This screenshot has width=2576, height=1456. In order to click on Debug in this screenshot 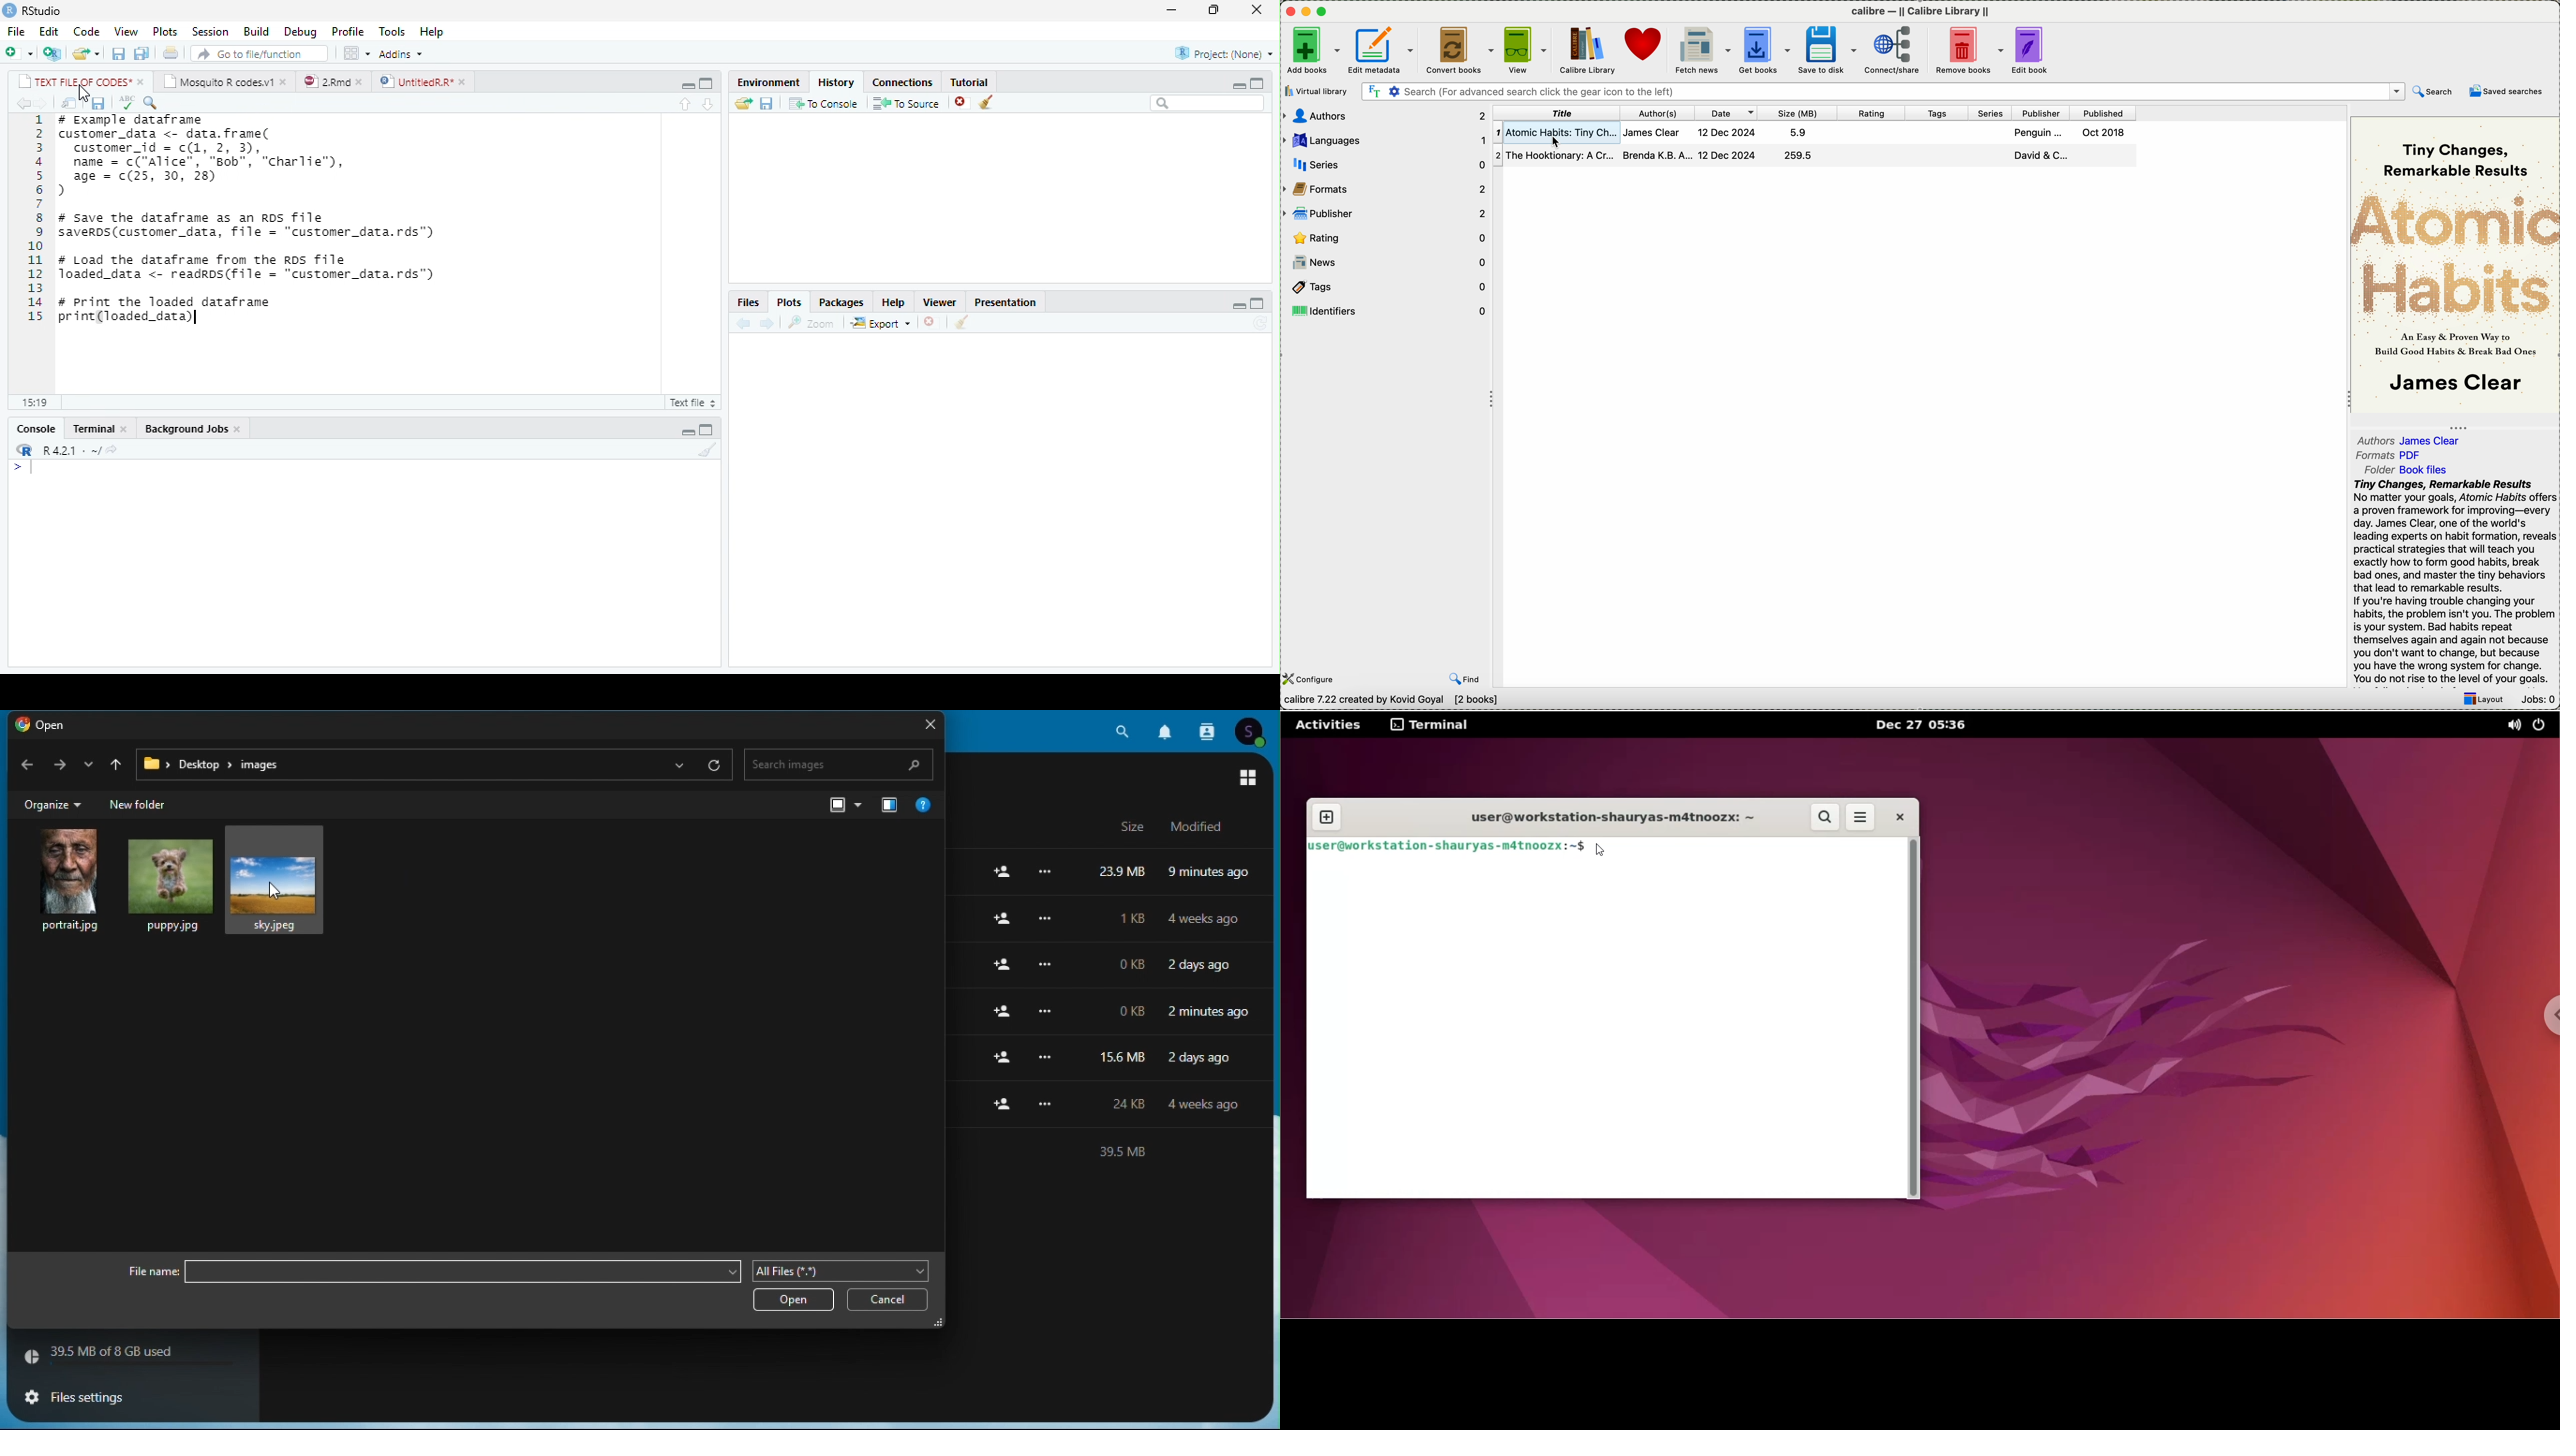, I will do `click(301, 32)`.